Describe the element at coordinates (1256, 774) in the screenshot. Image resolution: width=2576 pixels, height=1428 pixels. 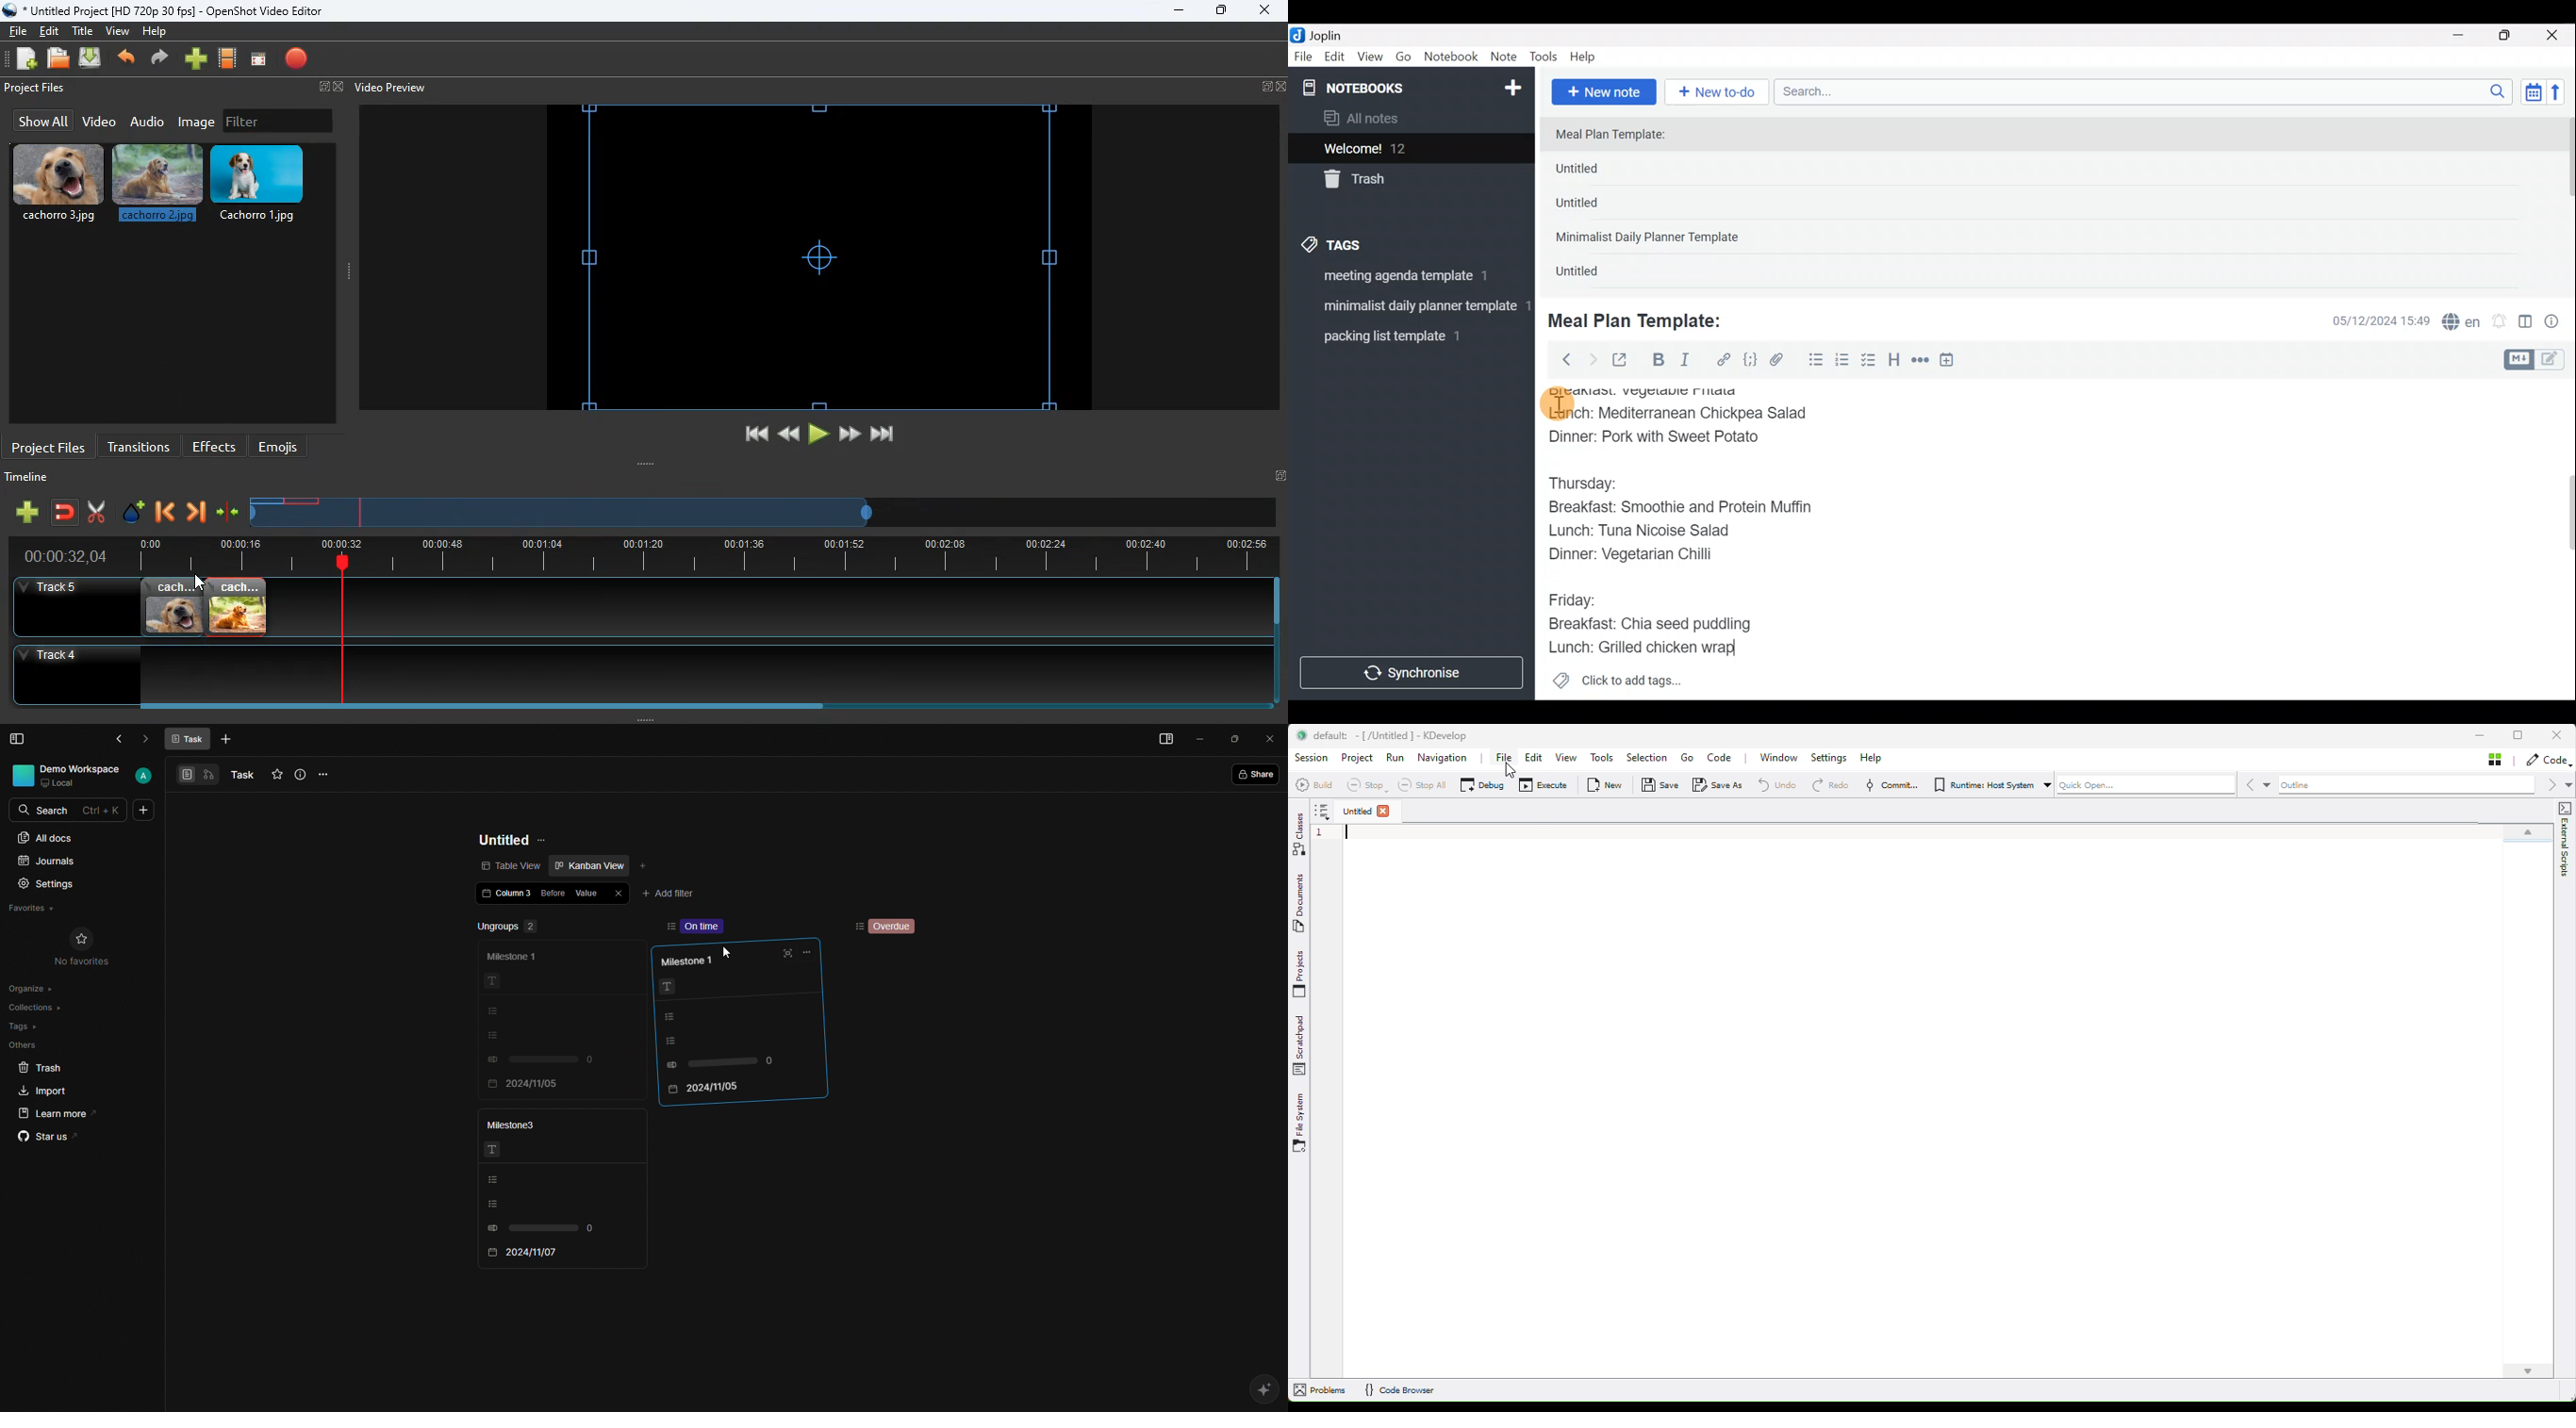
I see `Share` at that location.